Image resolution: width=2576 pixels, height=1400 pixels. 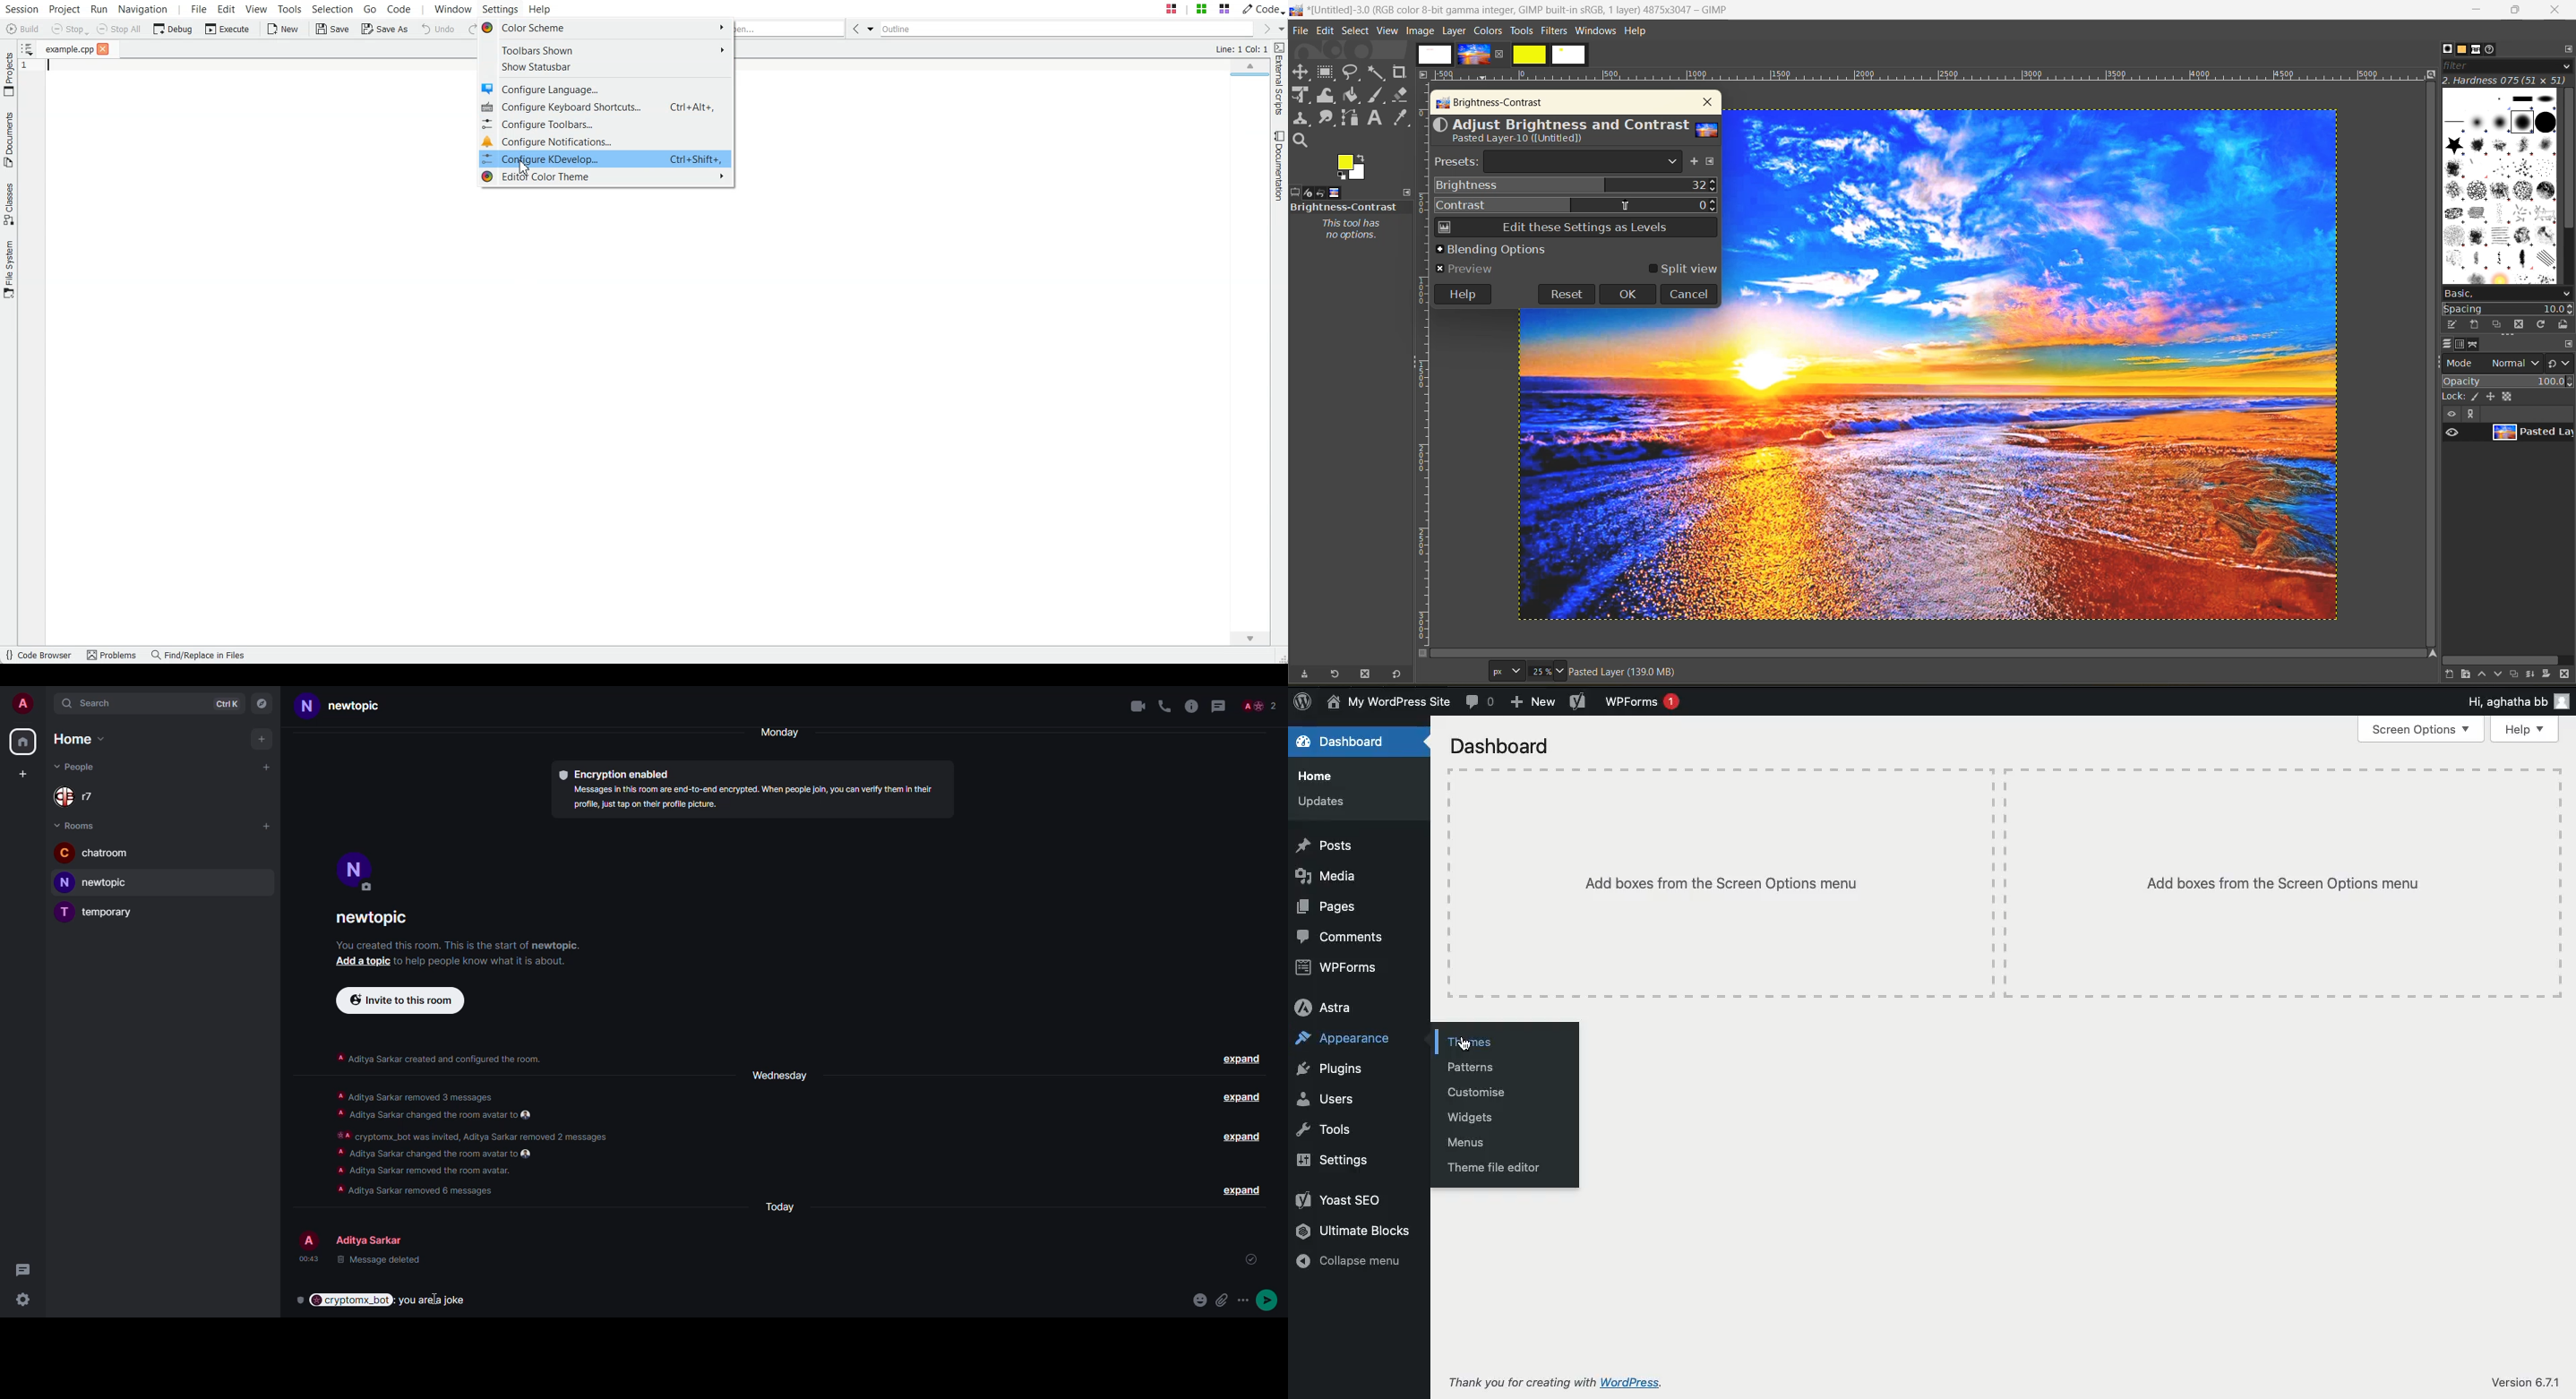 What do you see at coordinates (1346, 1199) in the screenshot?
I see `Yoast` at bounding box center [1346, 1199].